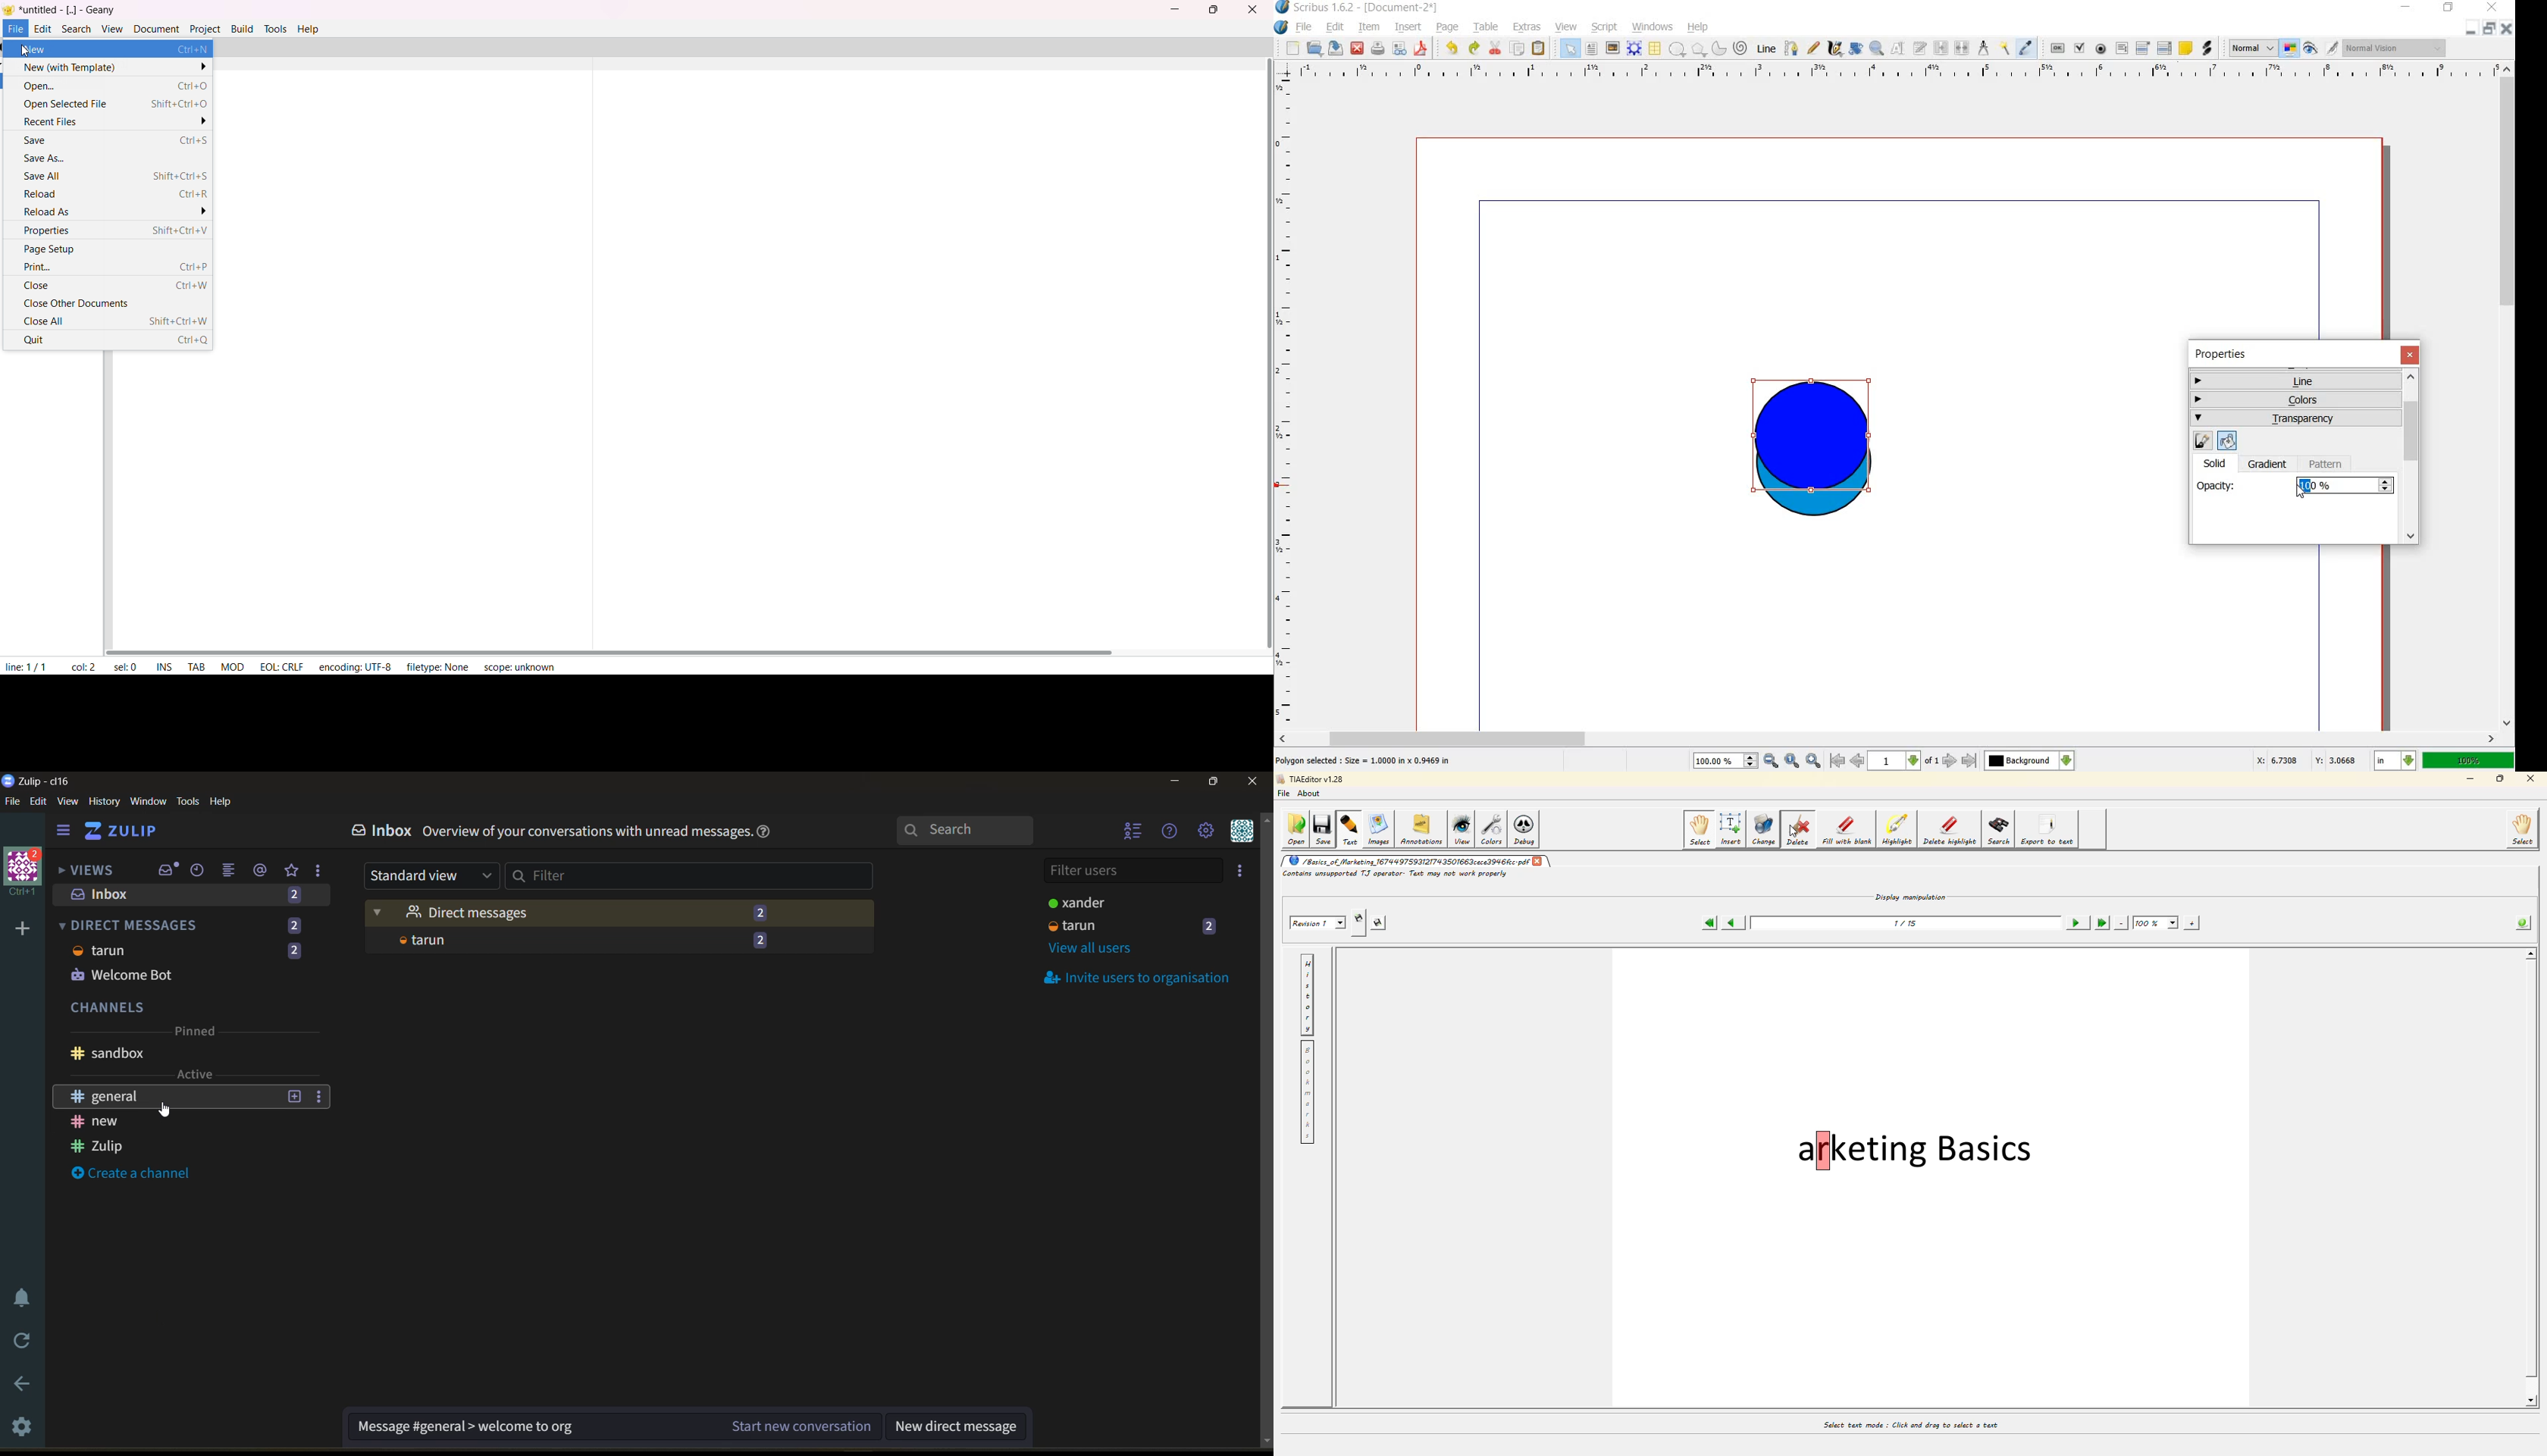 This screenshot has height=1456, width=2548. What do you see at coordinates (618, 913) in the screenshot?
I see `unread messages` at bounding box center [618, 913].